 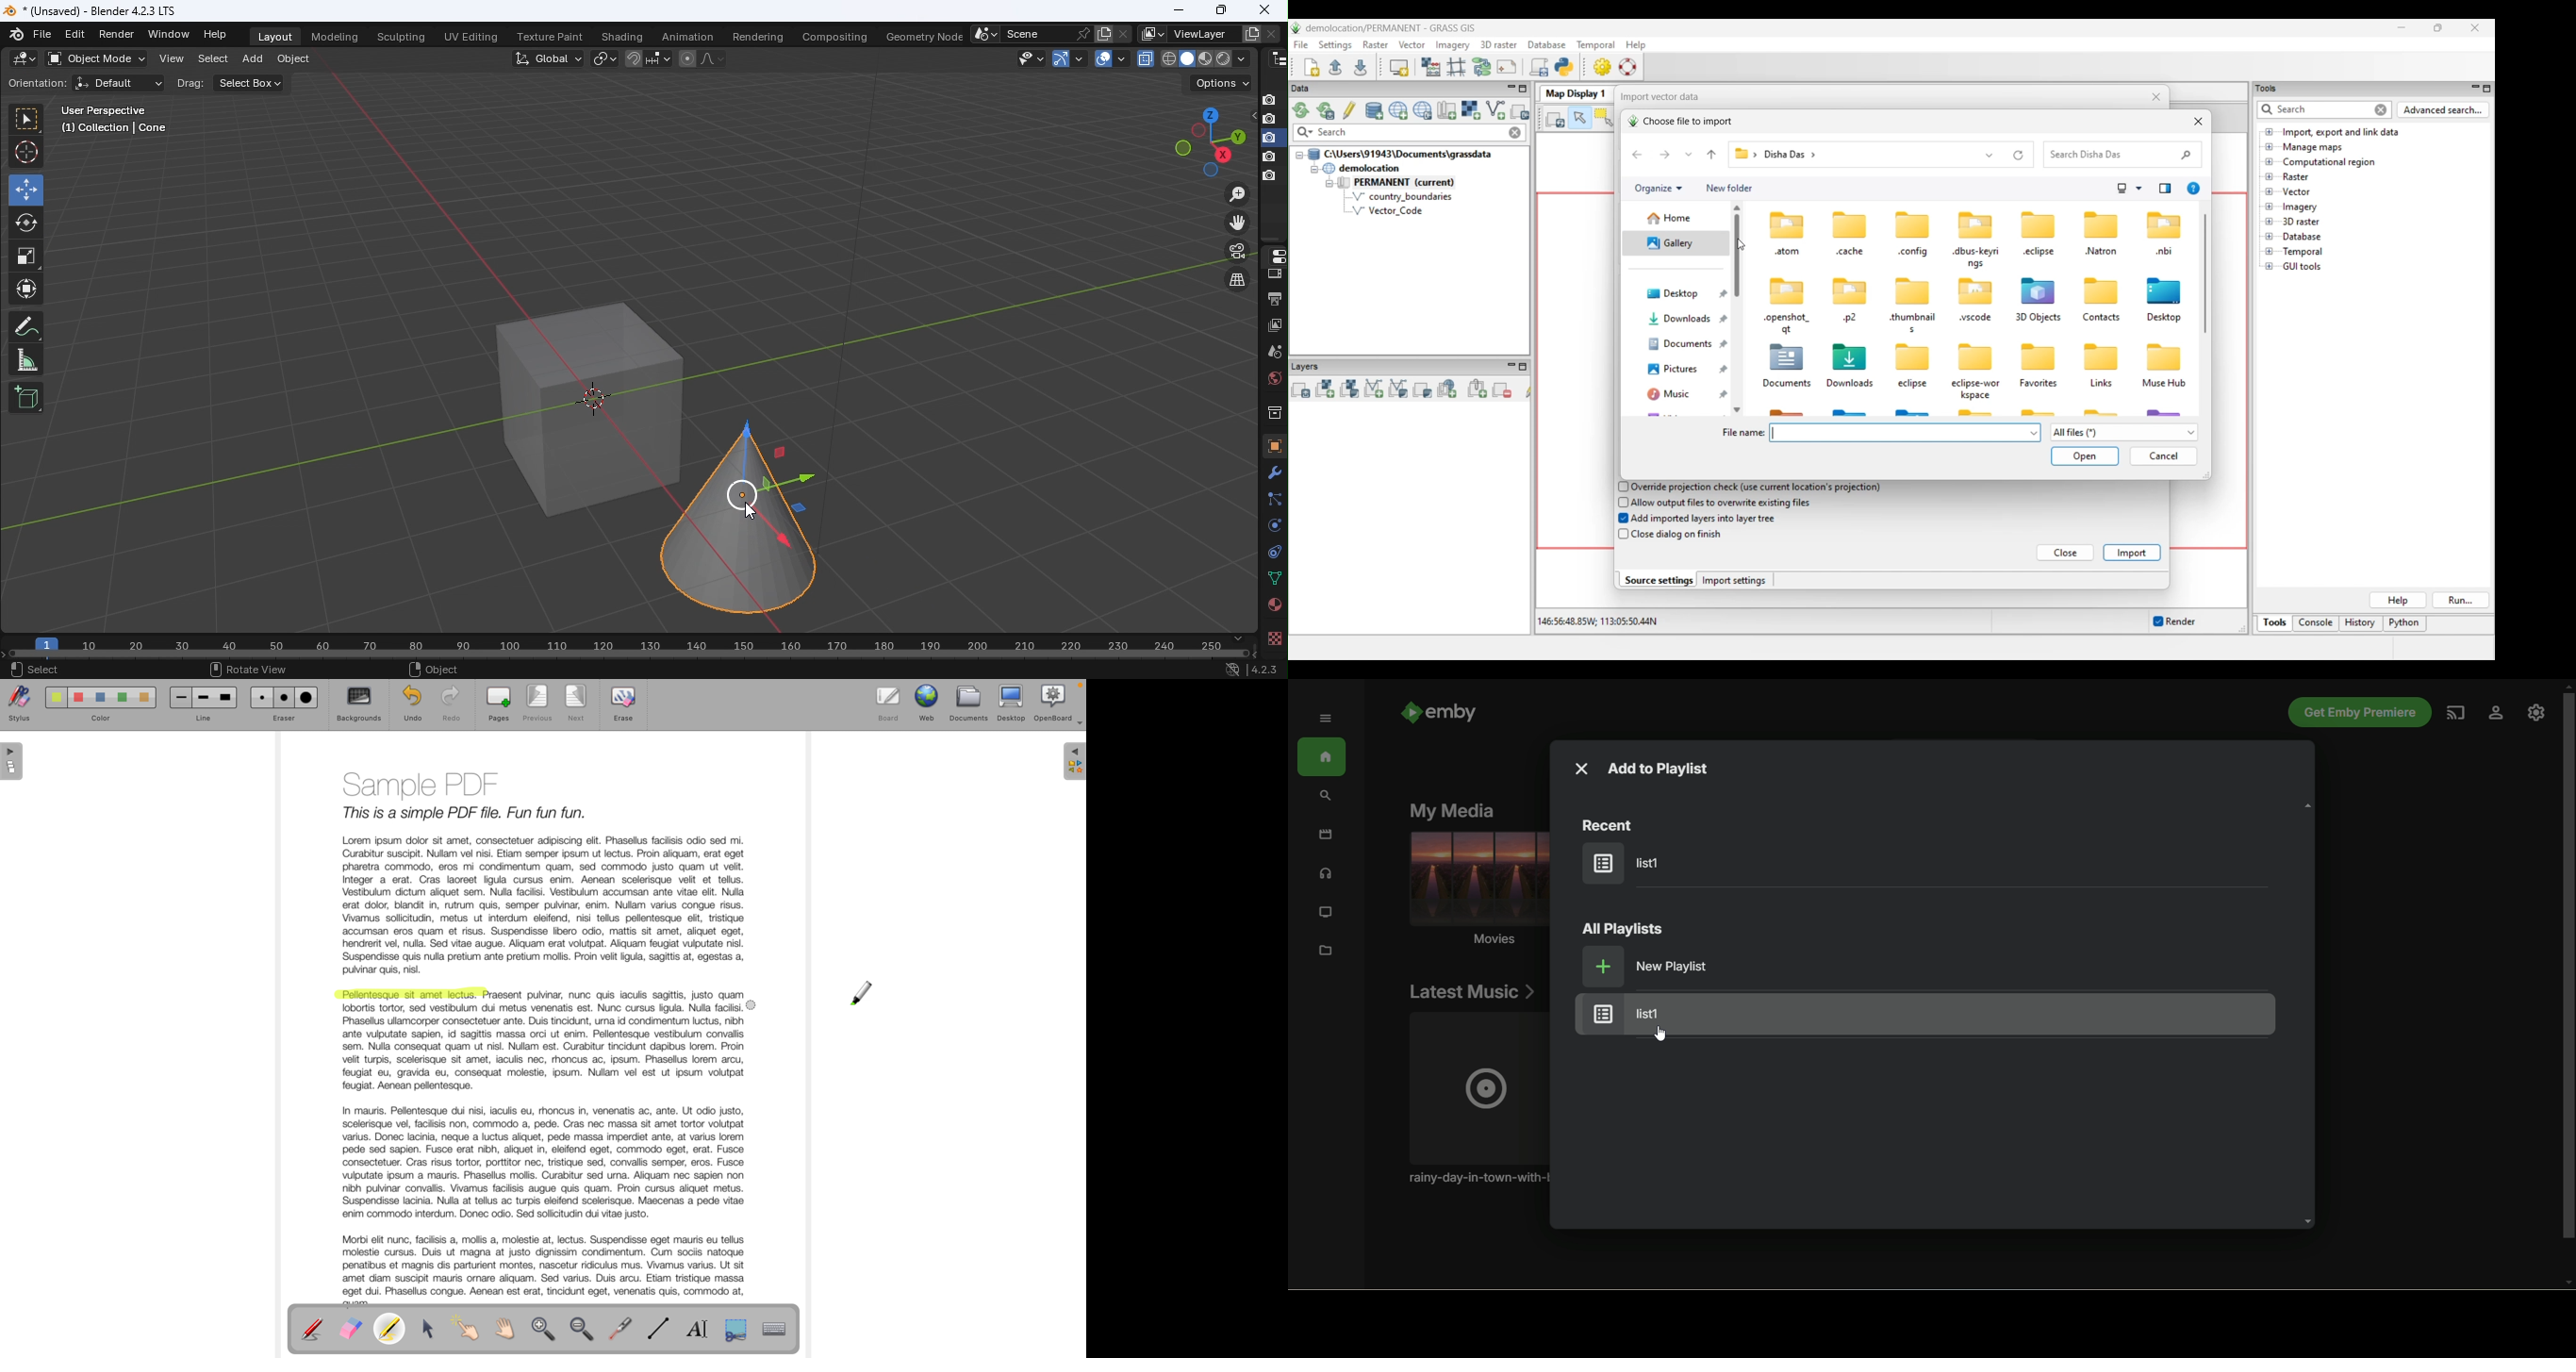 I want to click on add to playlist, so click(x=1665, y=768).